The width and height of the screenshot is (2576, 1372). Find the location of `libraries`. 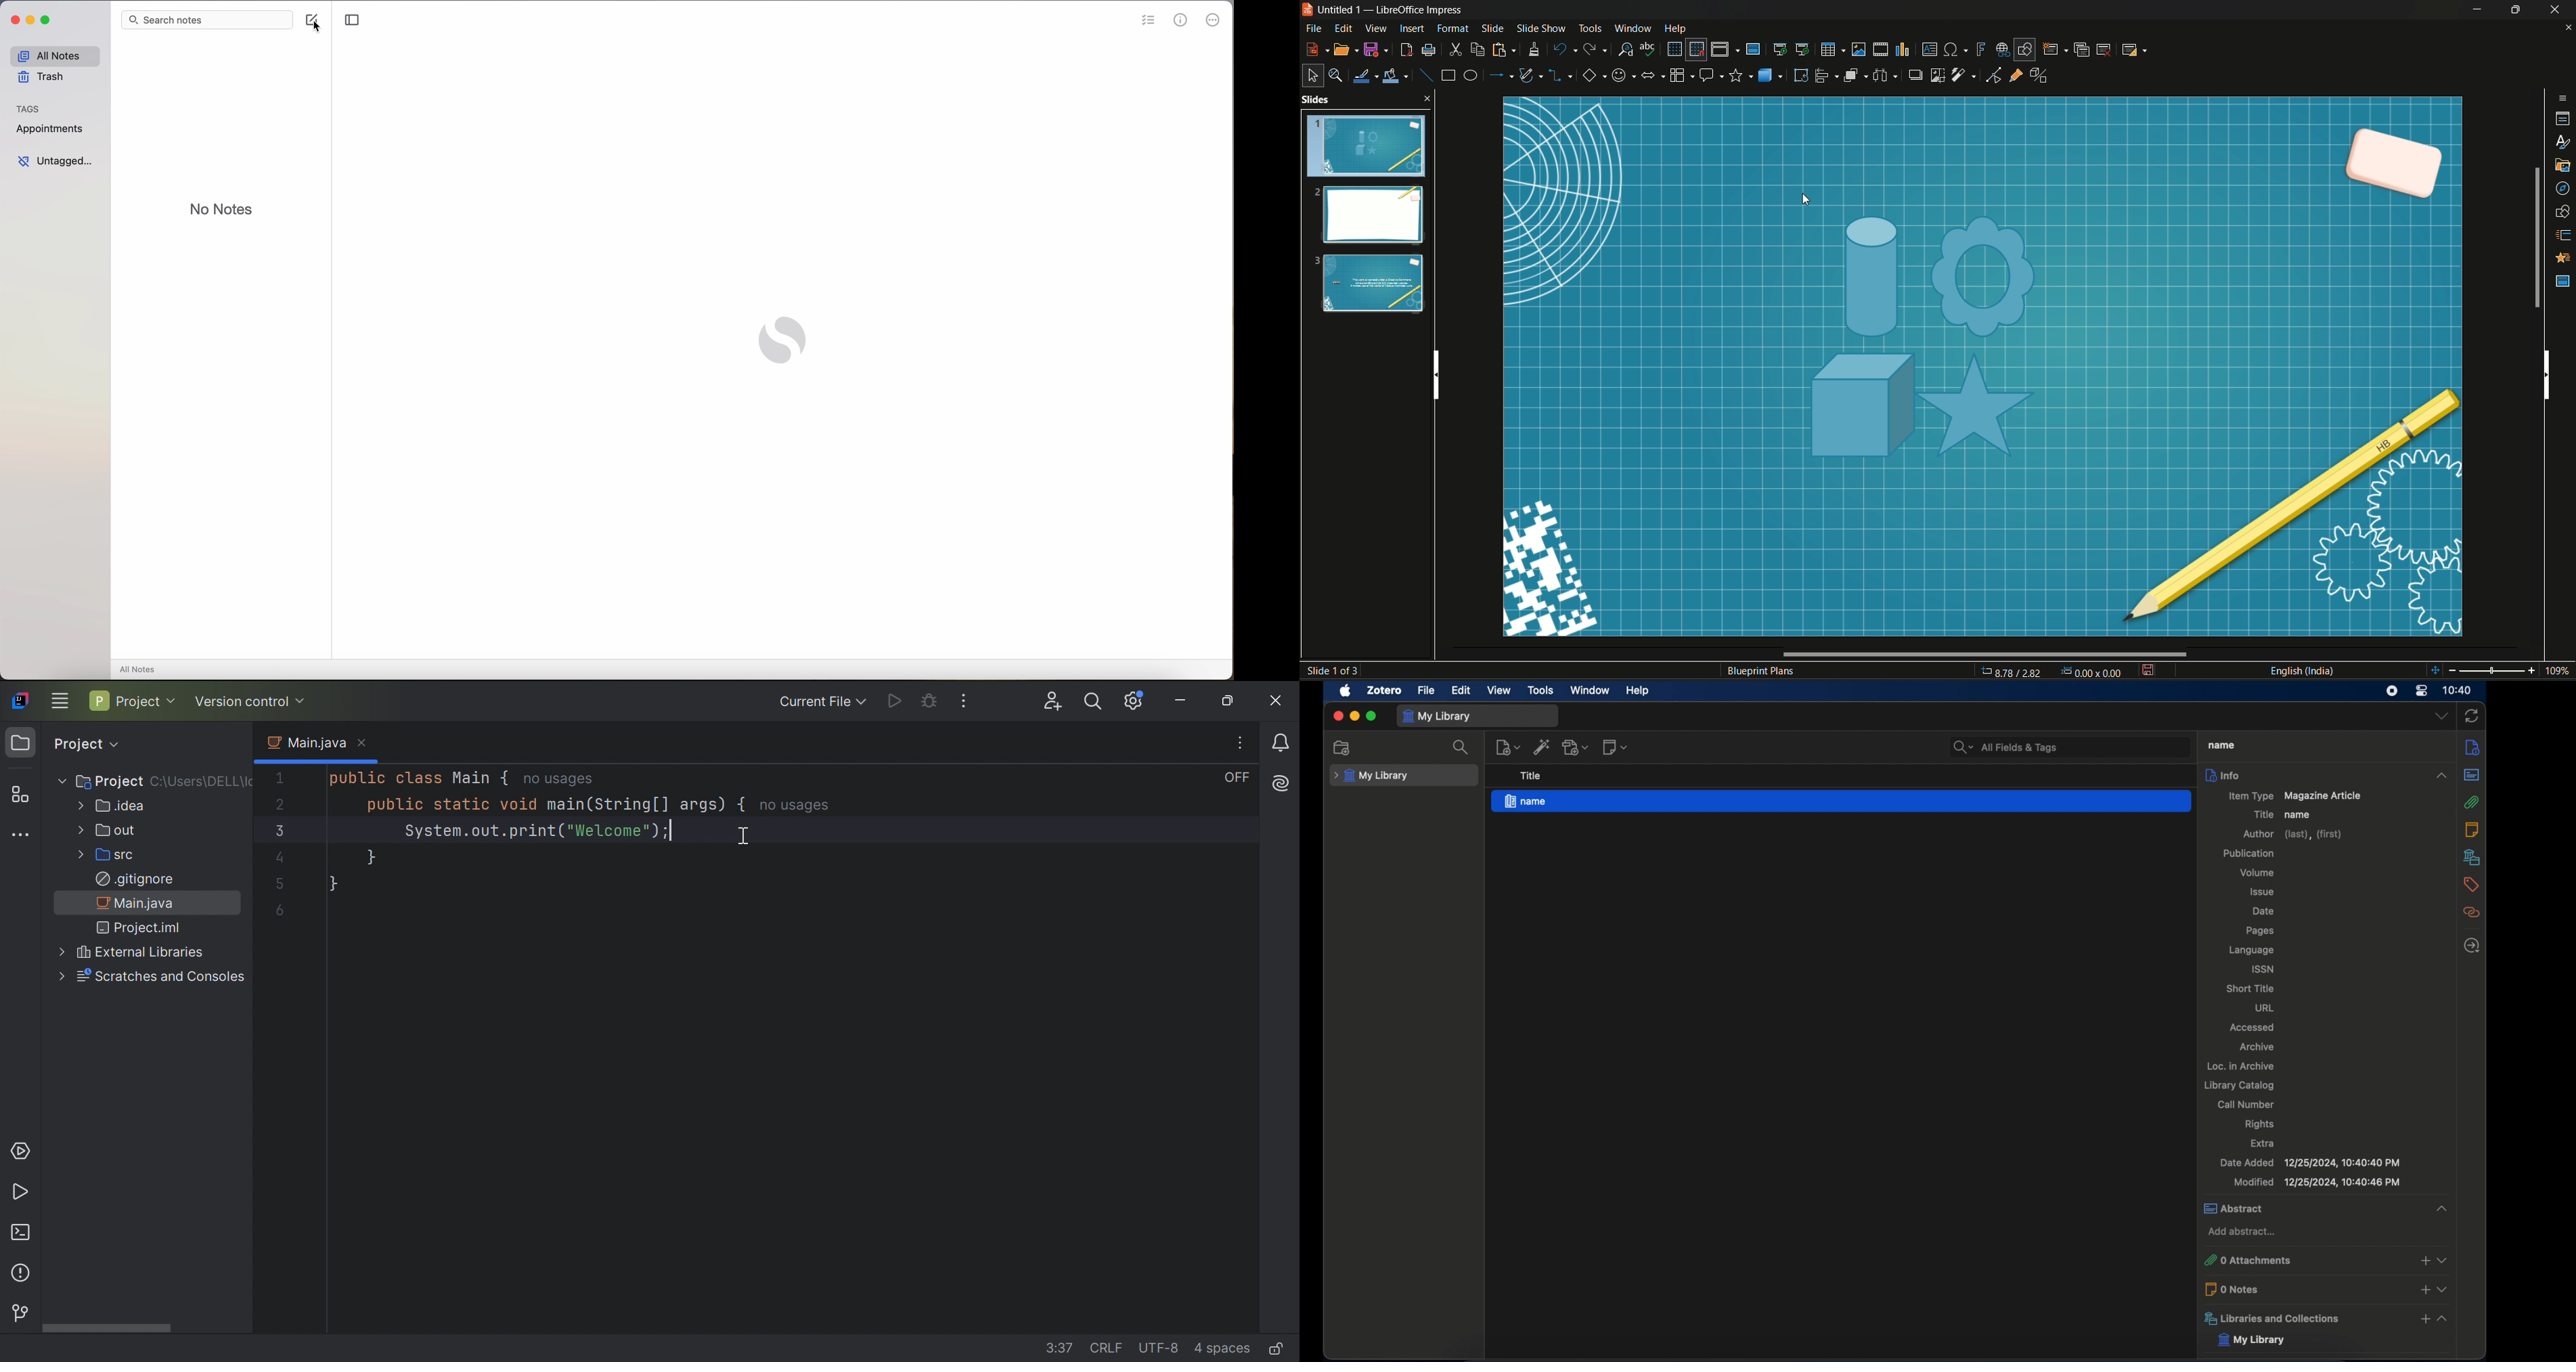

libraries is located at coordinates (2326, 1319).